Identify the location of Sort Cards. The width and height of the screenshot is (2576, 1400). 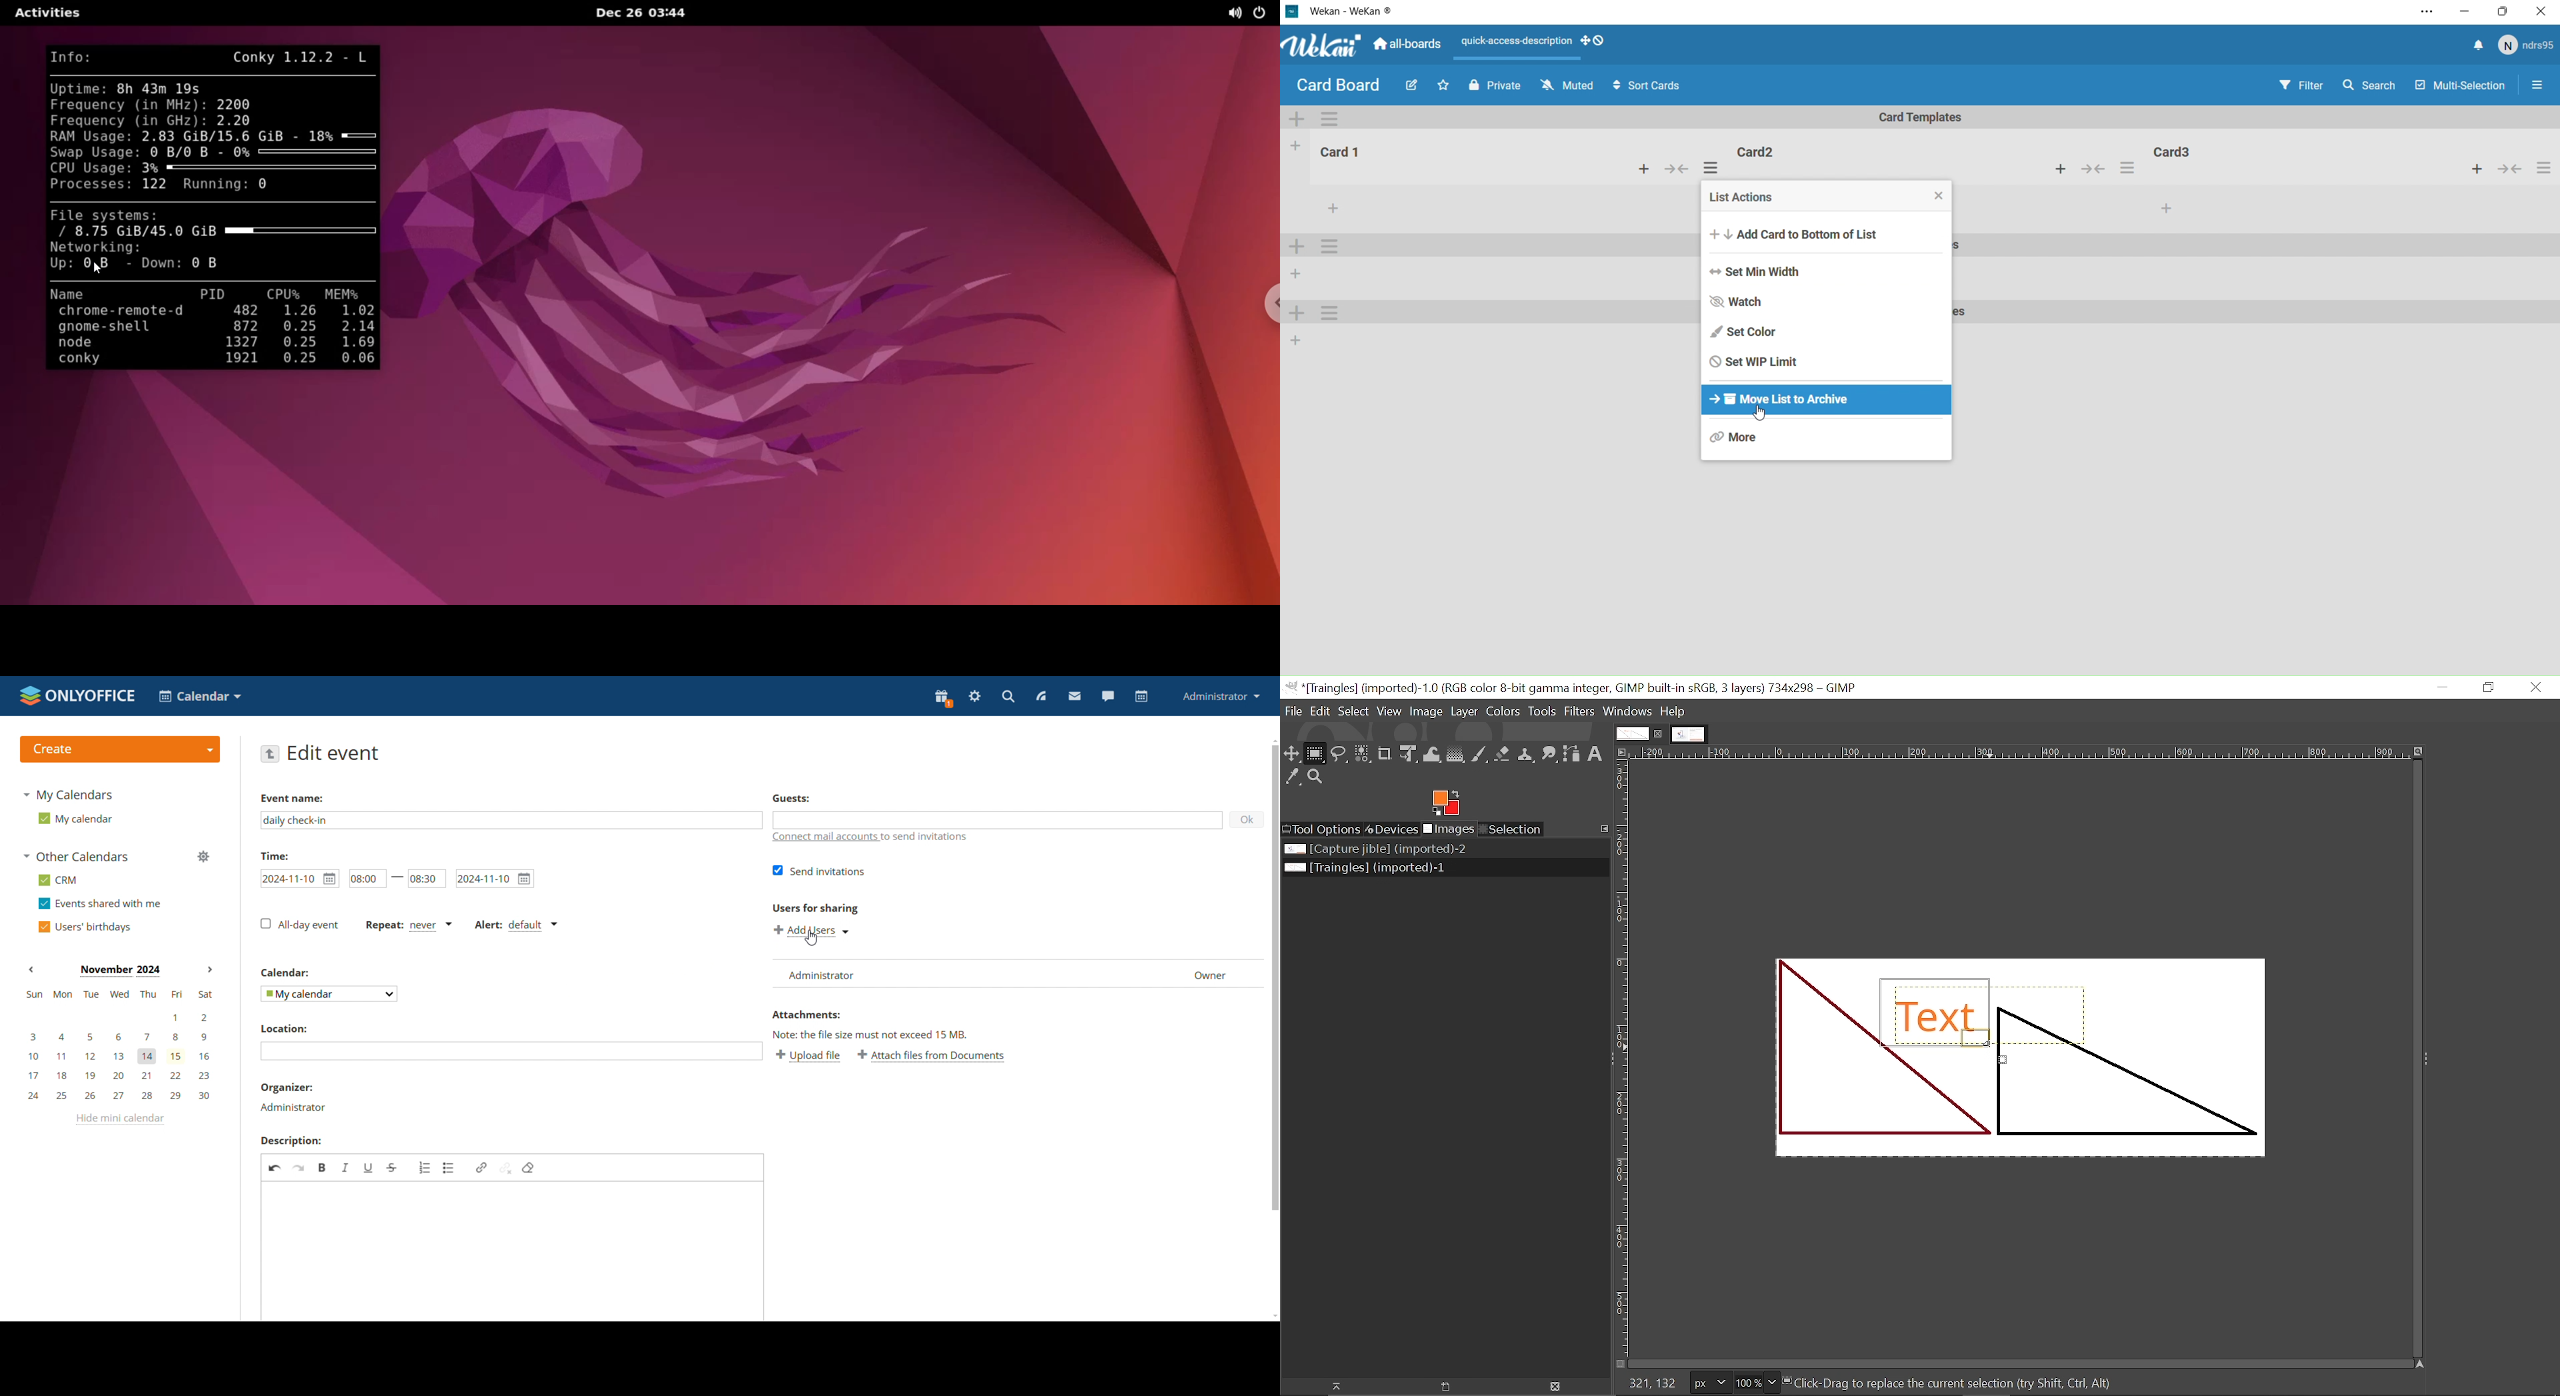
(1651, 87).